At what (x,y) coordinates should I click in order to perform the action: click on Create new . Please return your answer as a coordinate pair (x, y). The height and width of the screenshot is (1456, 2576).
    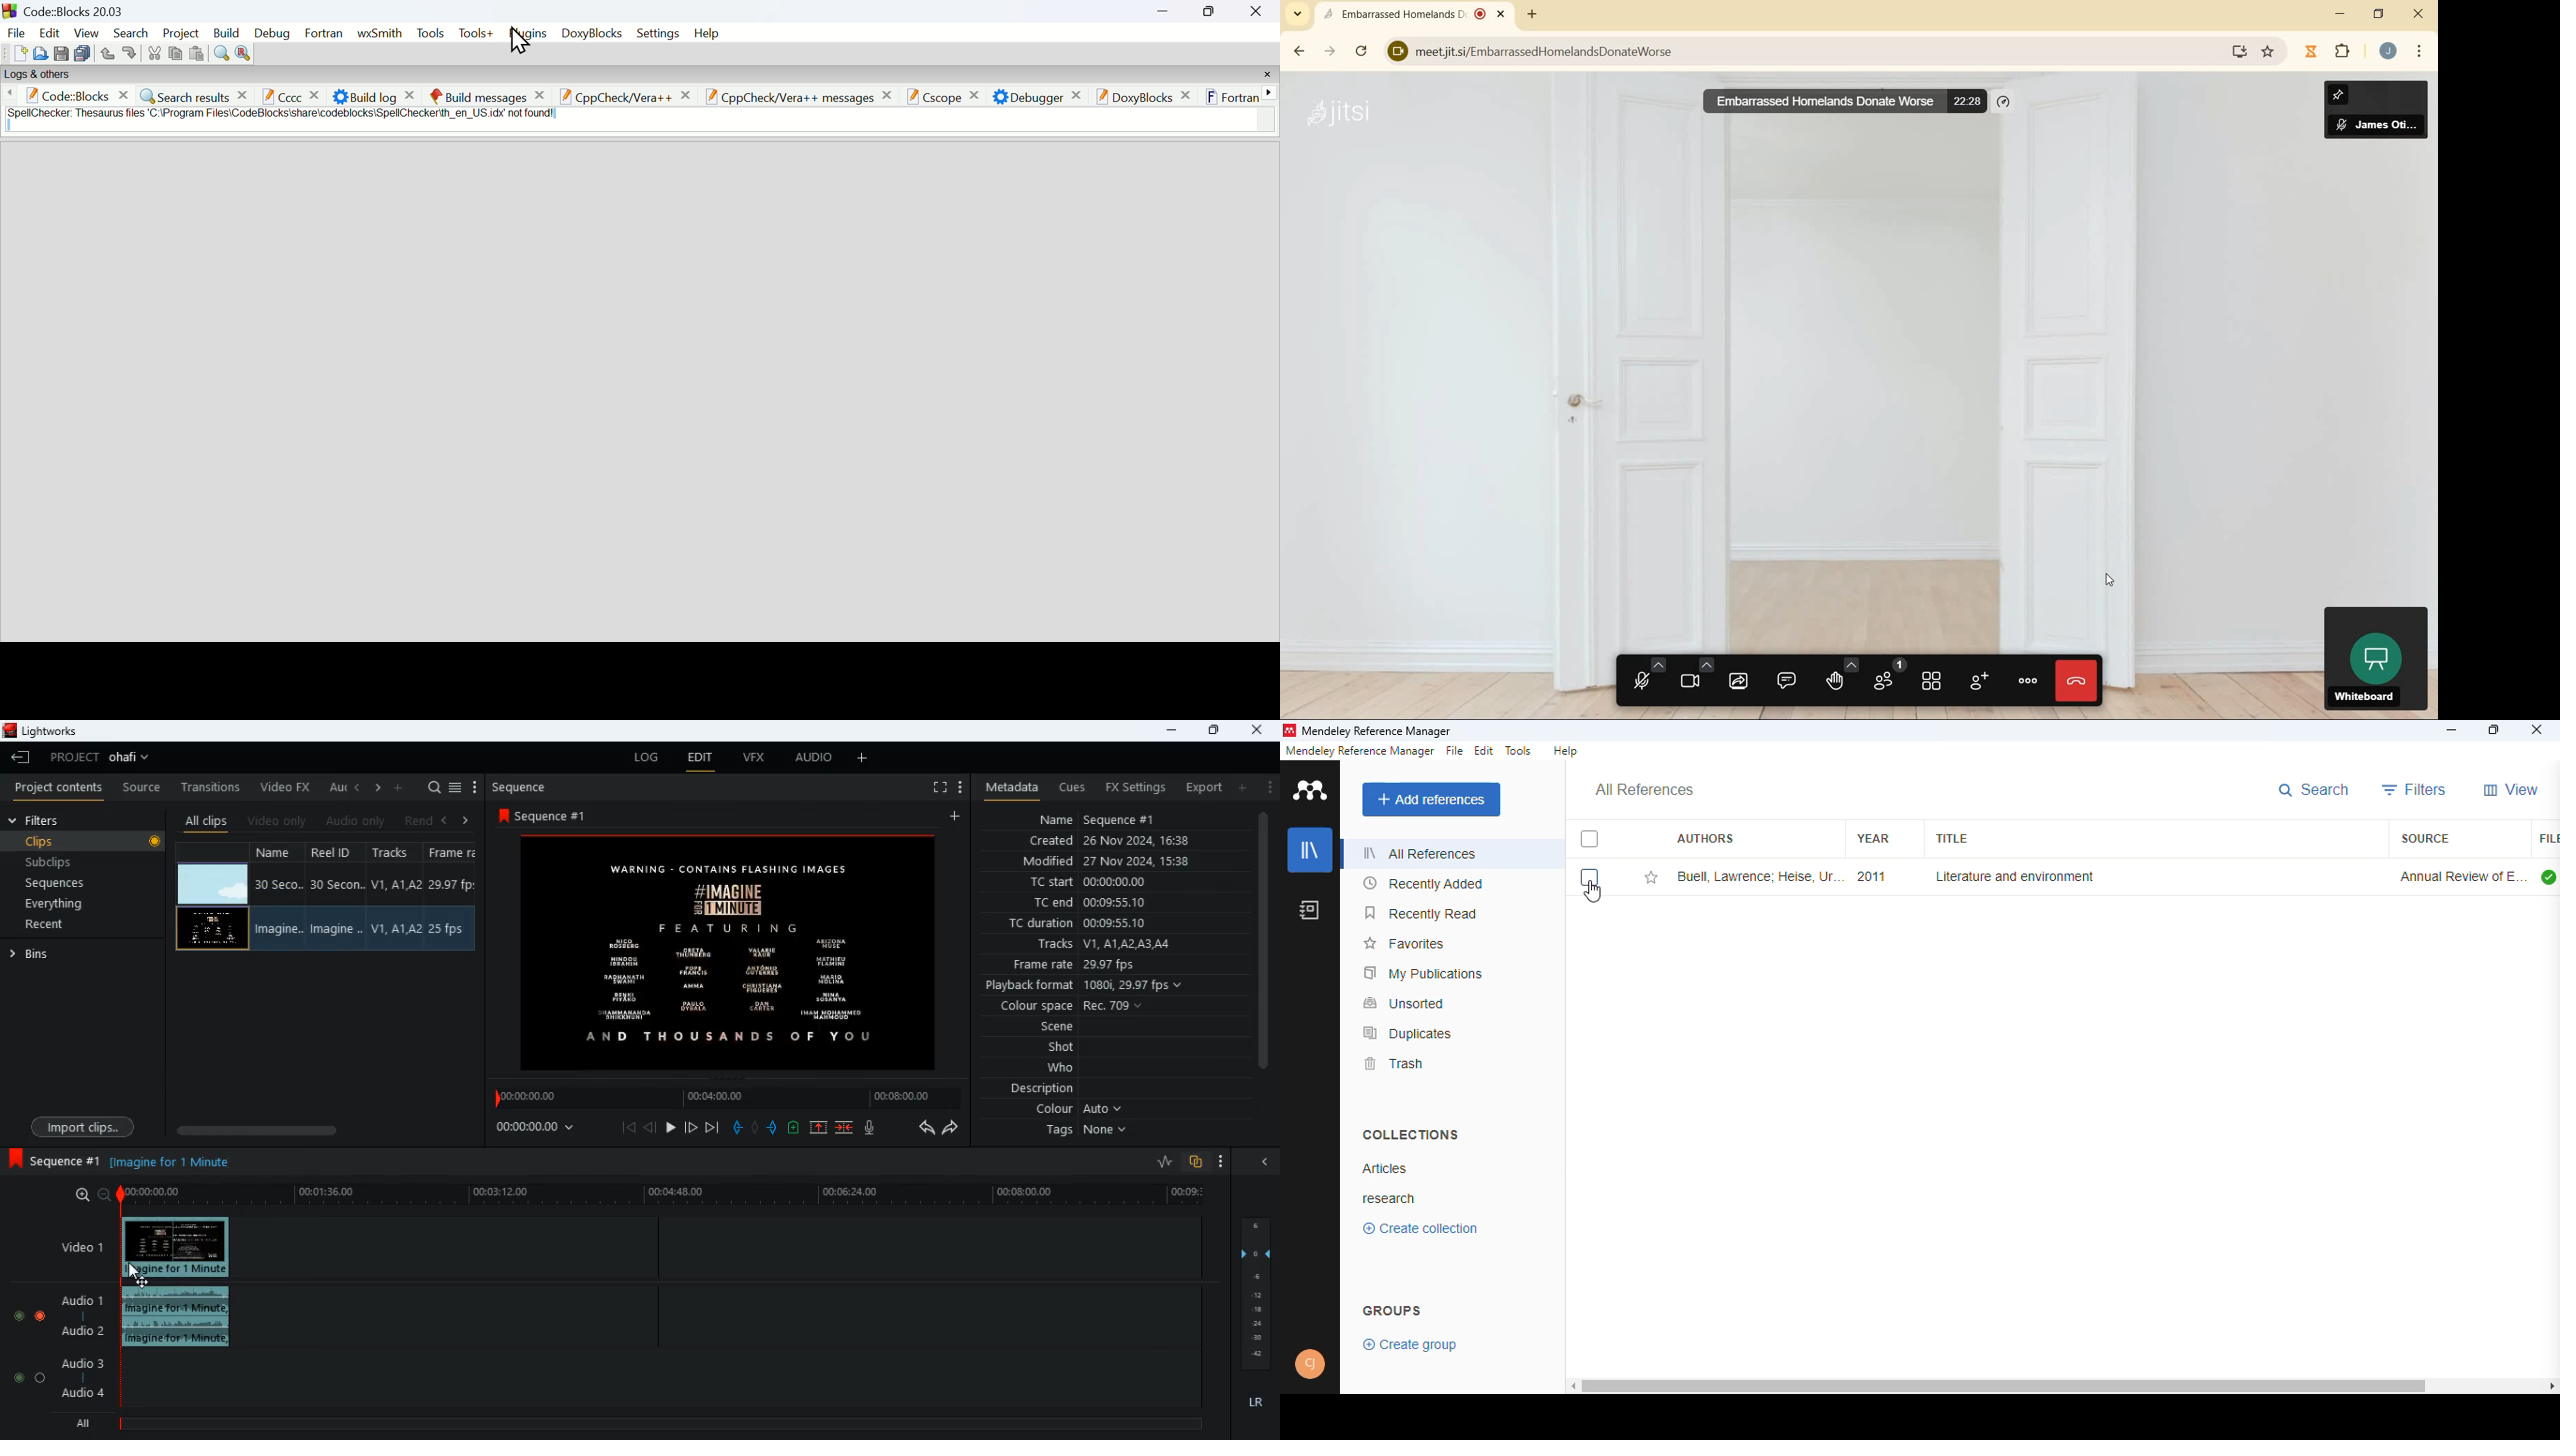
    Looking at the image, I should click on (21, 53).